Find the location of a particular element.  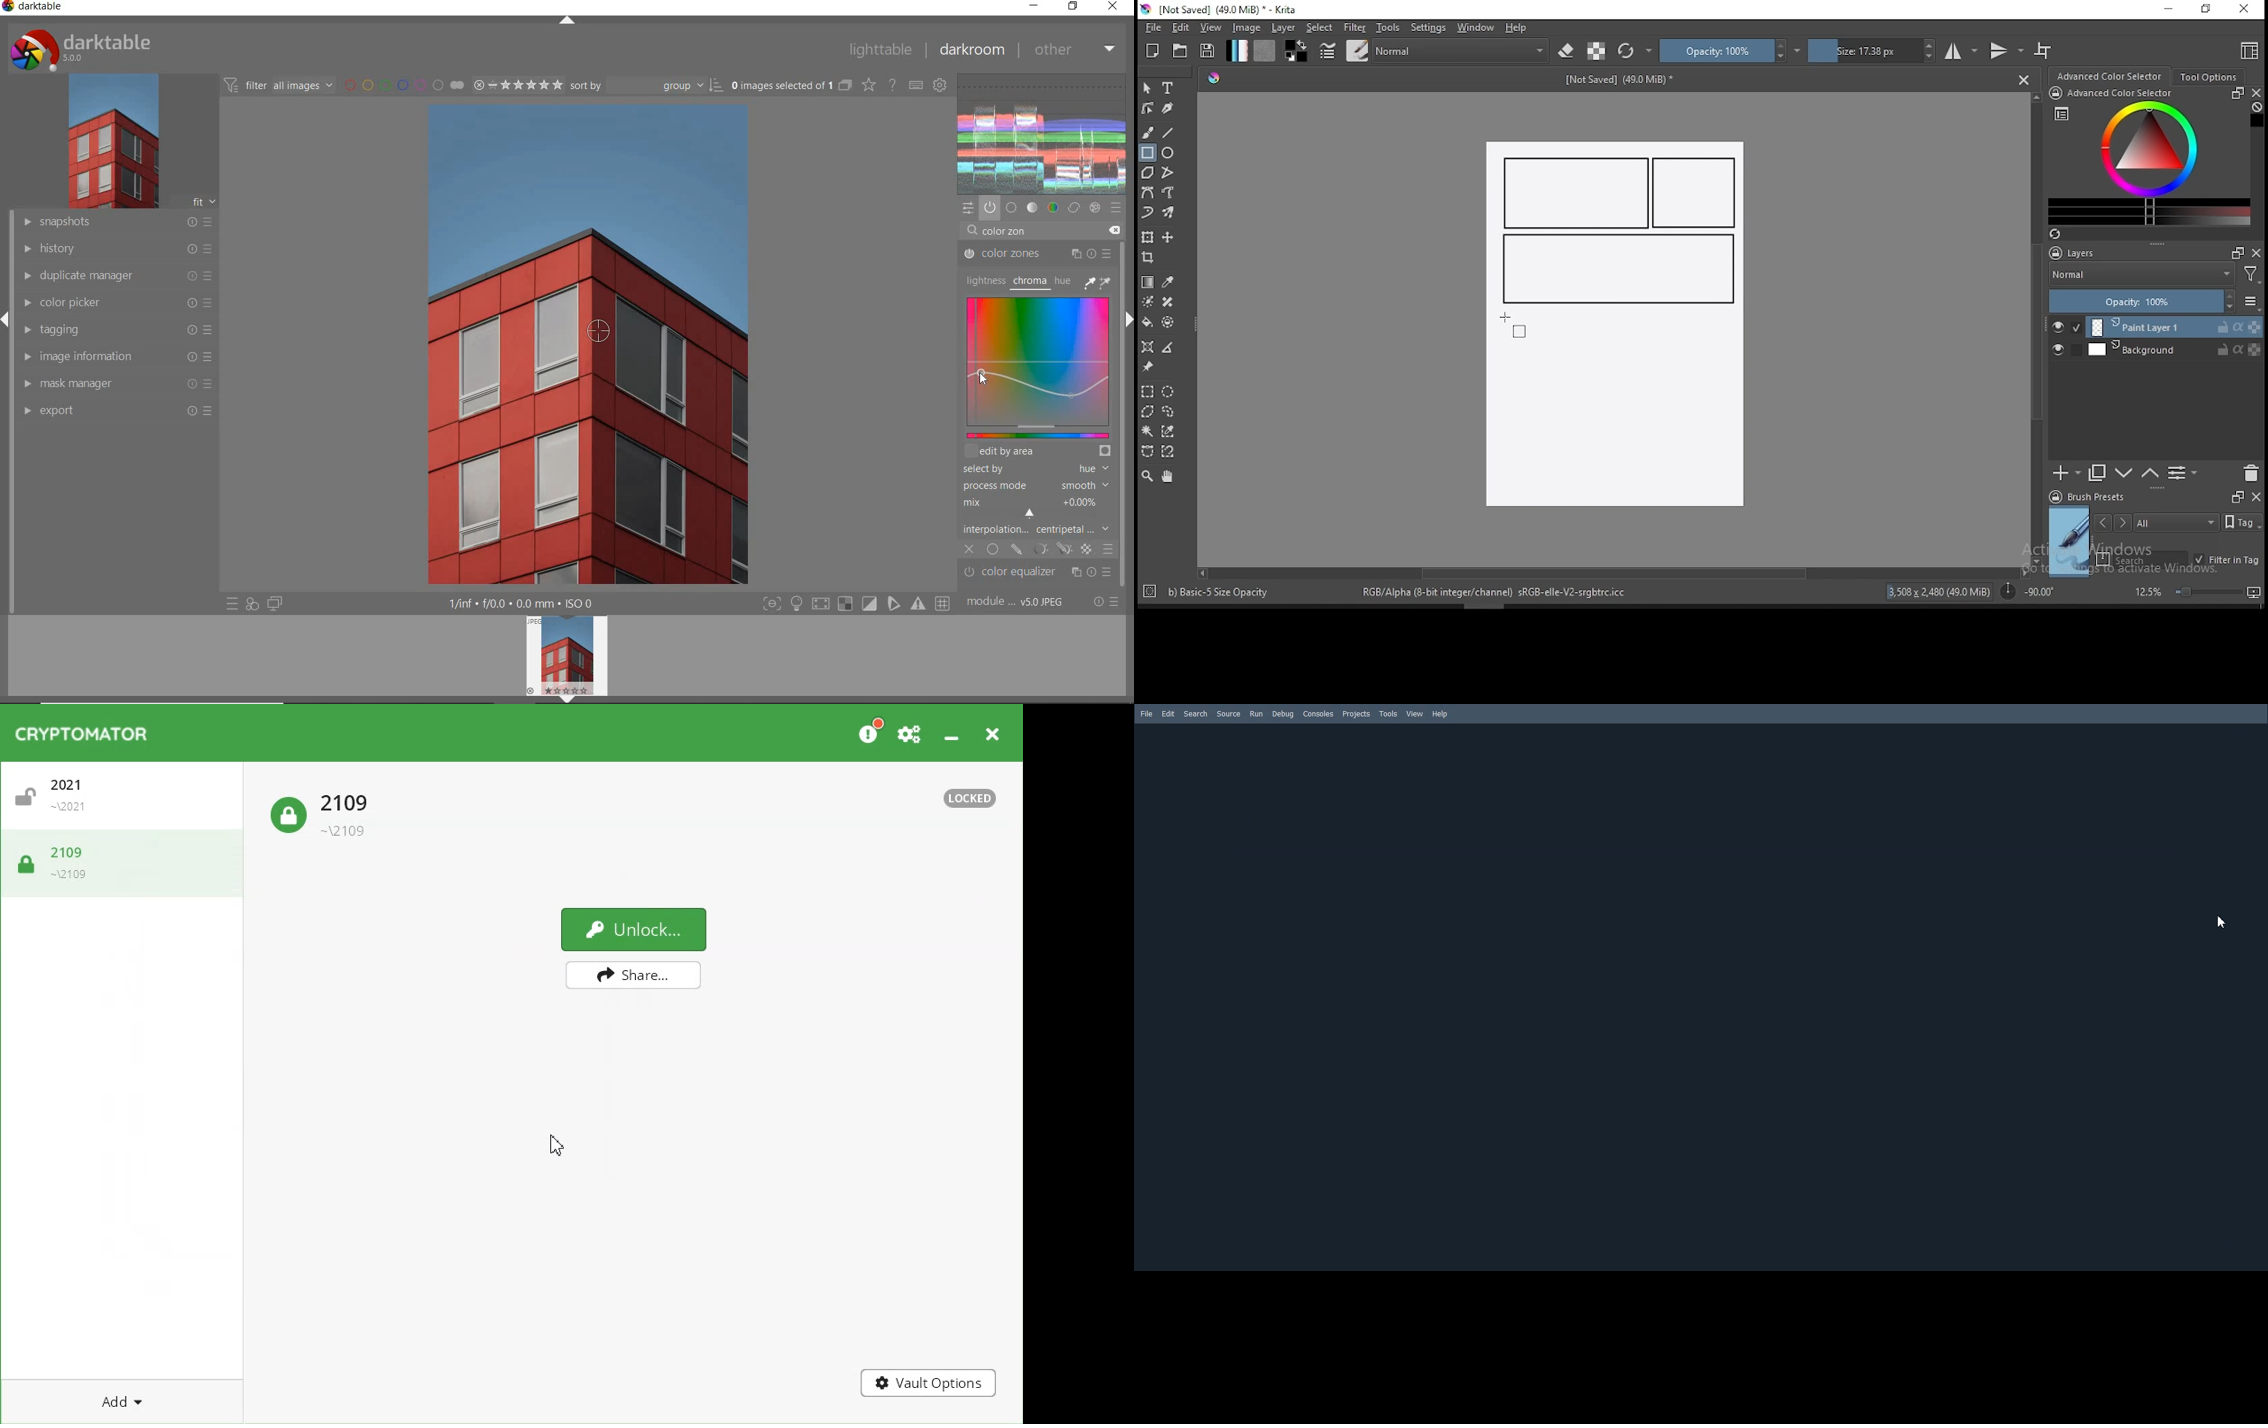

preserve alpha is located at coordinates (1596, 52).